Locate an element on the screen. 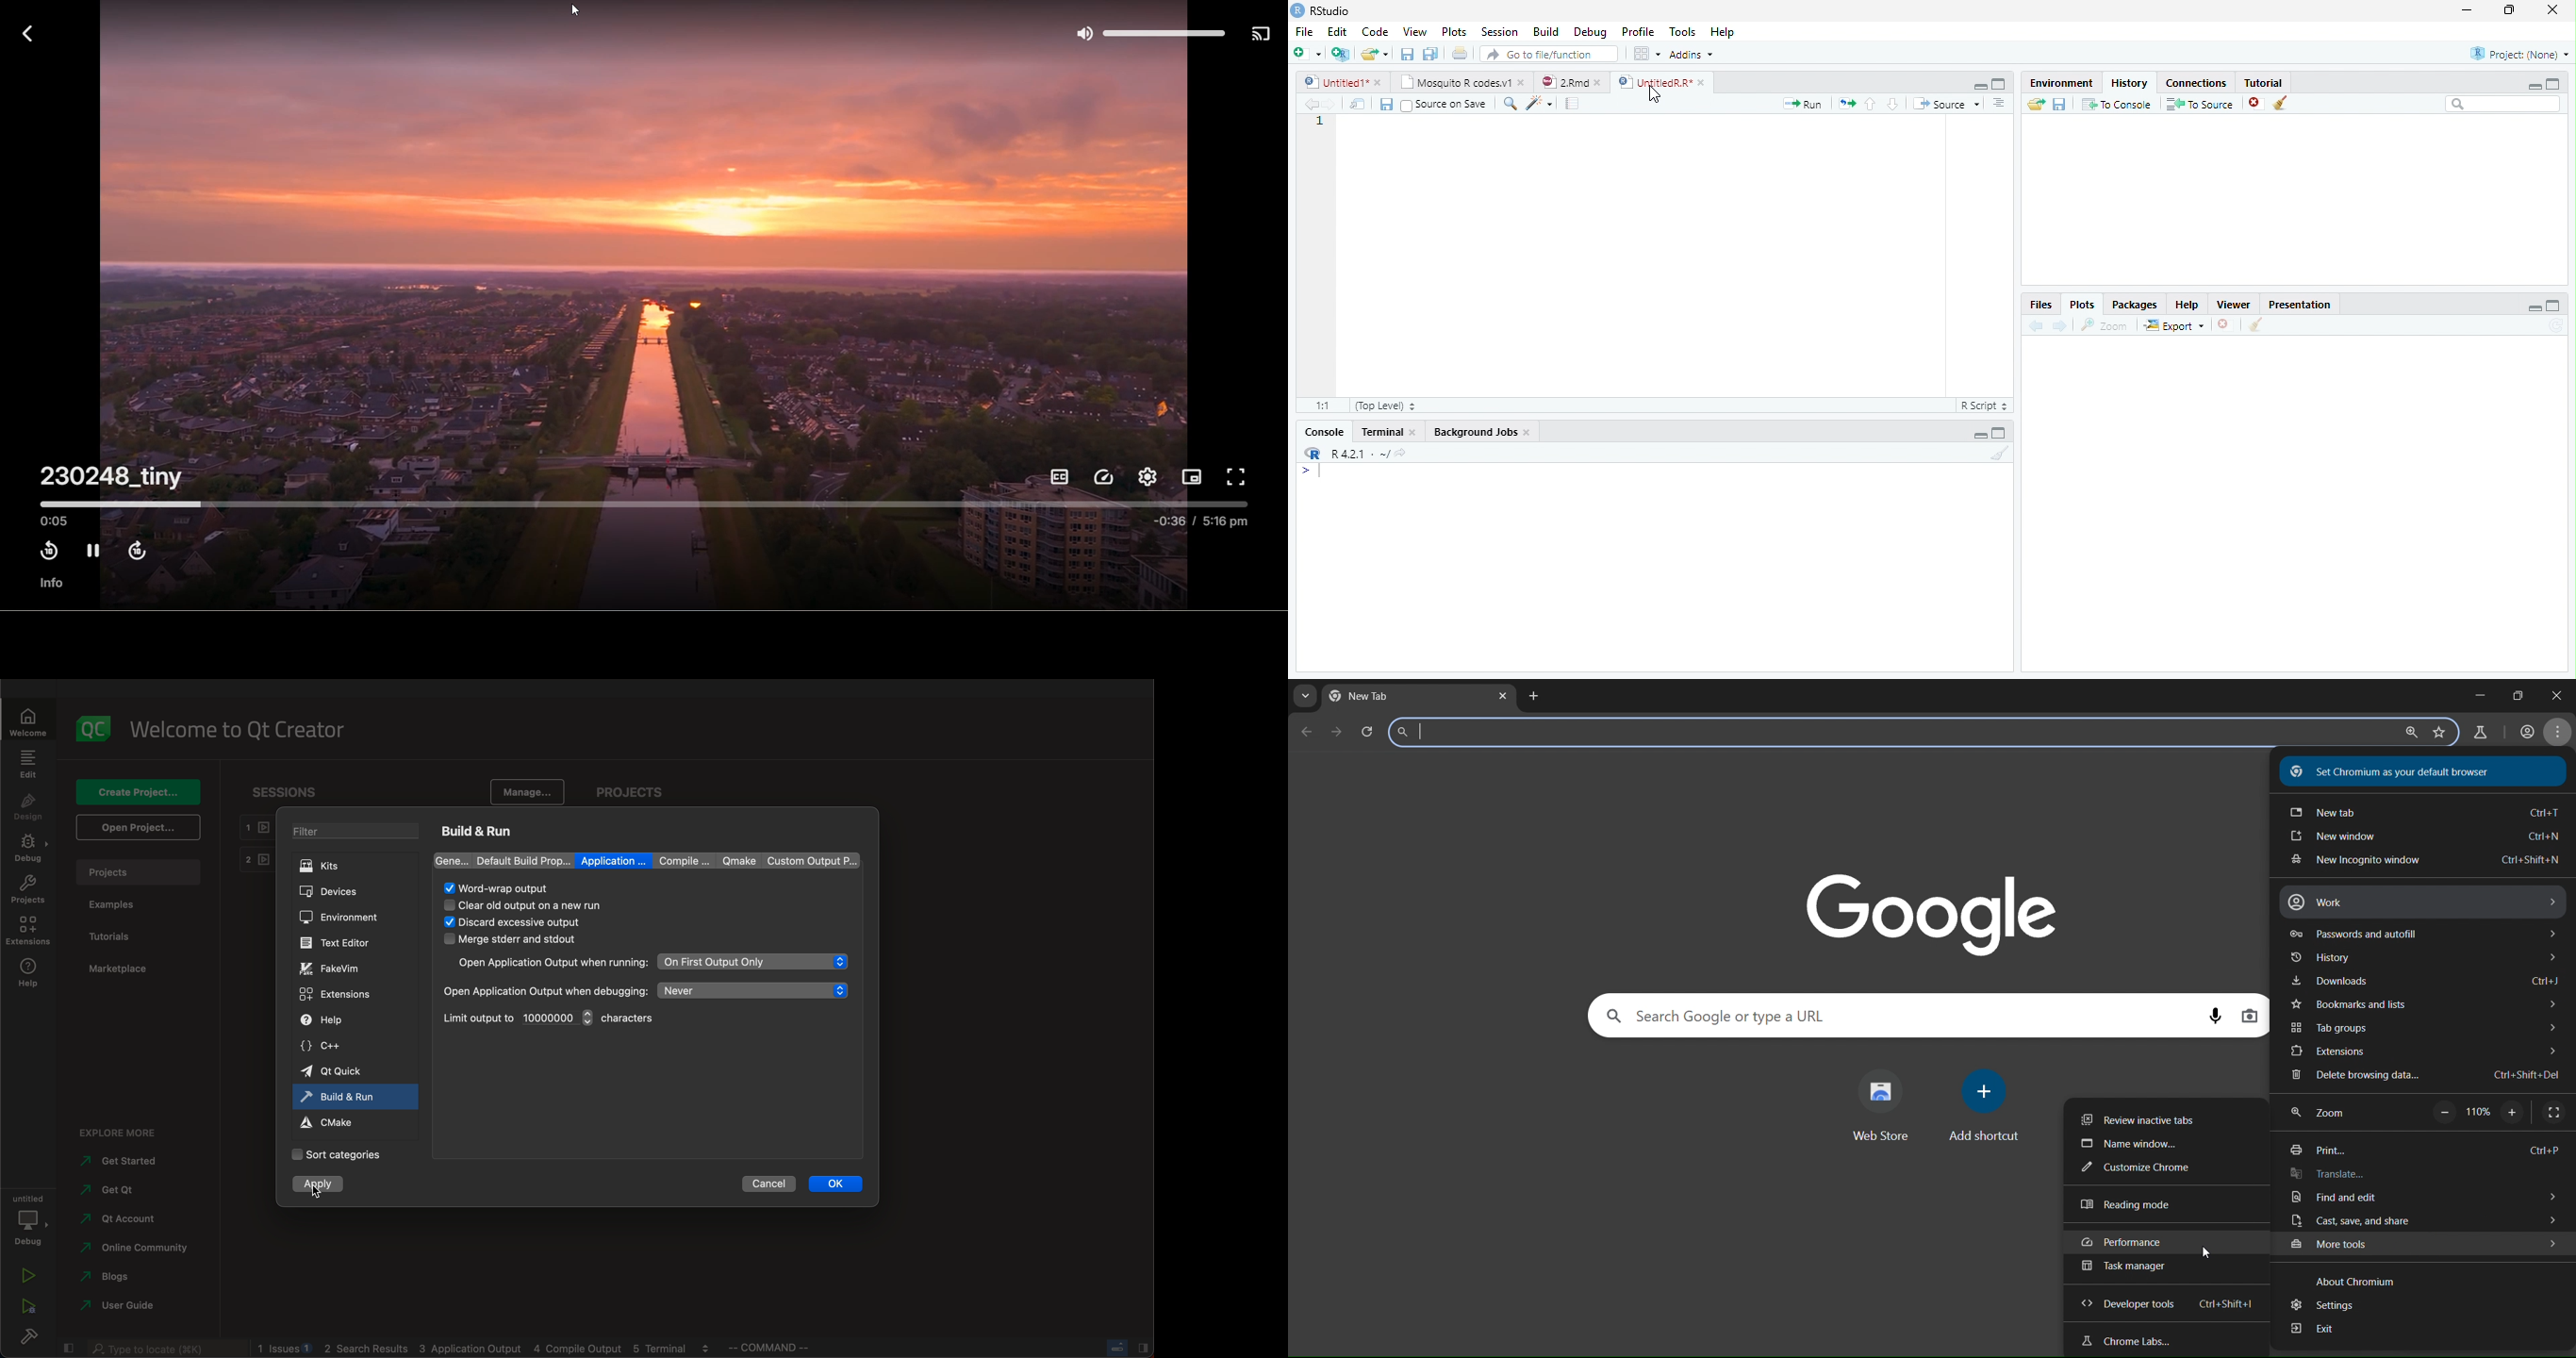  Maximize is located at coordinates (2553, 85).